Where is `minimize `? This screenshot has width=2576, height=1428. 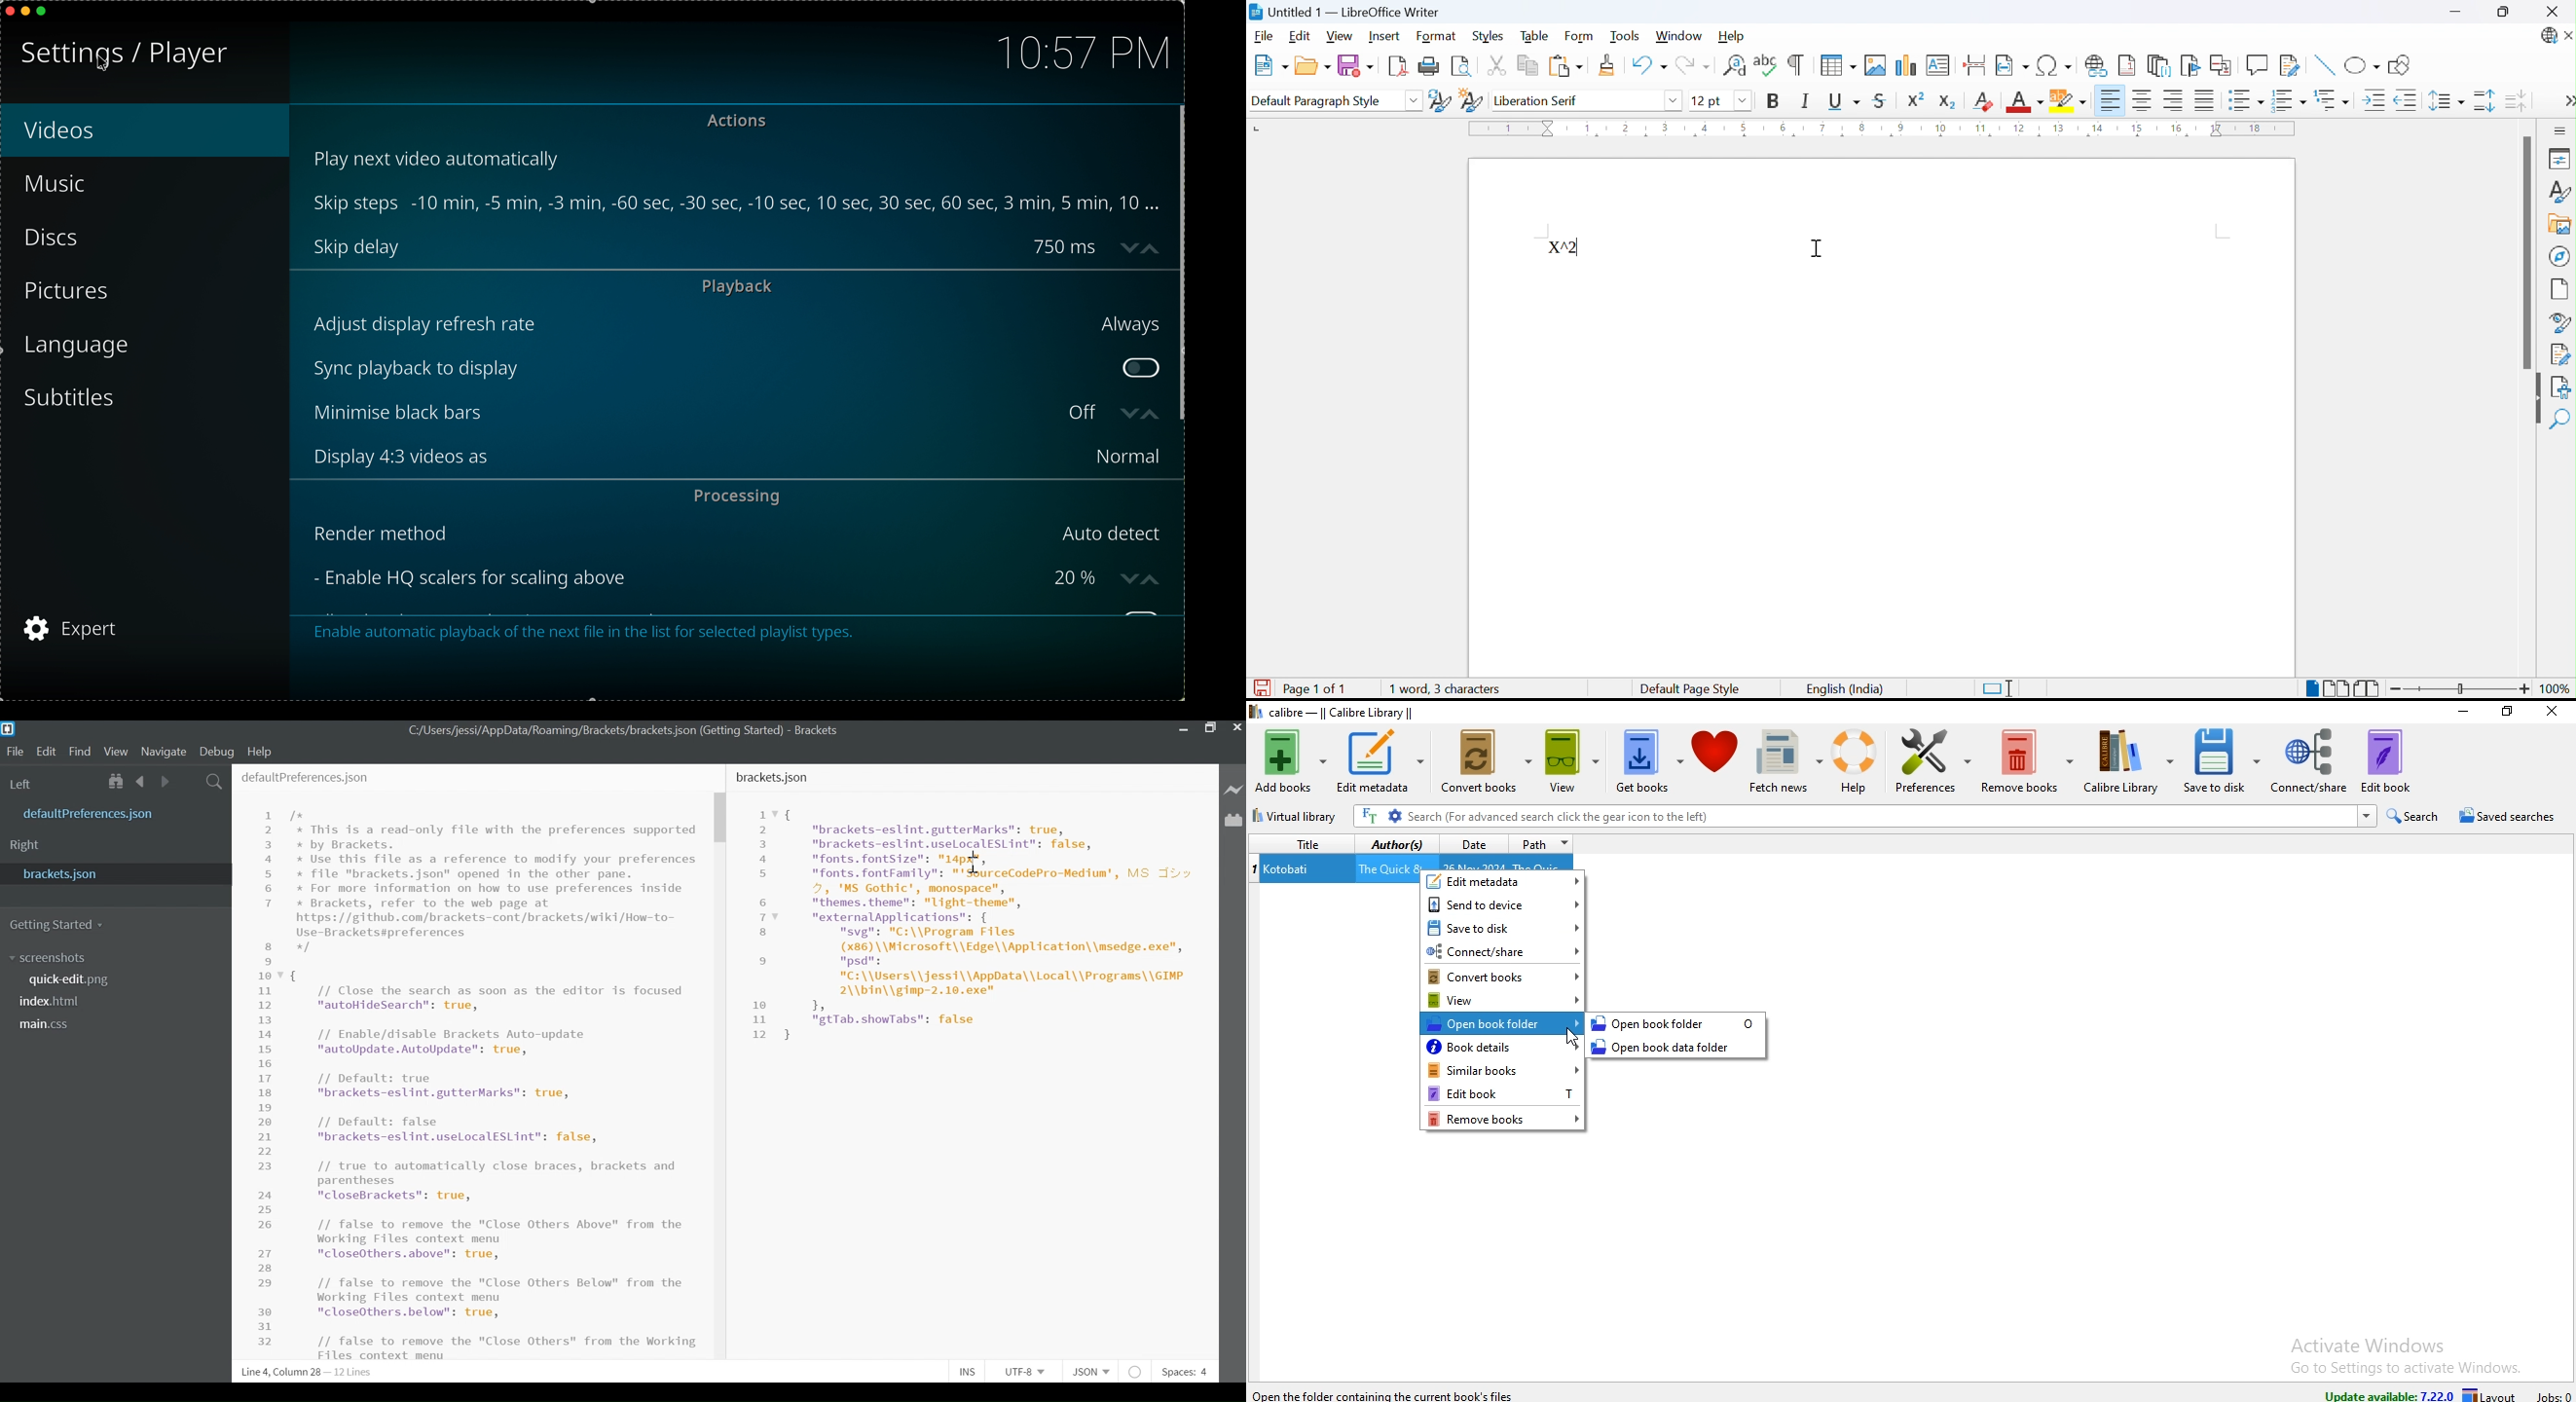
minimize  is located at coordinates (26, 13).